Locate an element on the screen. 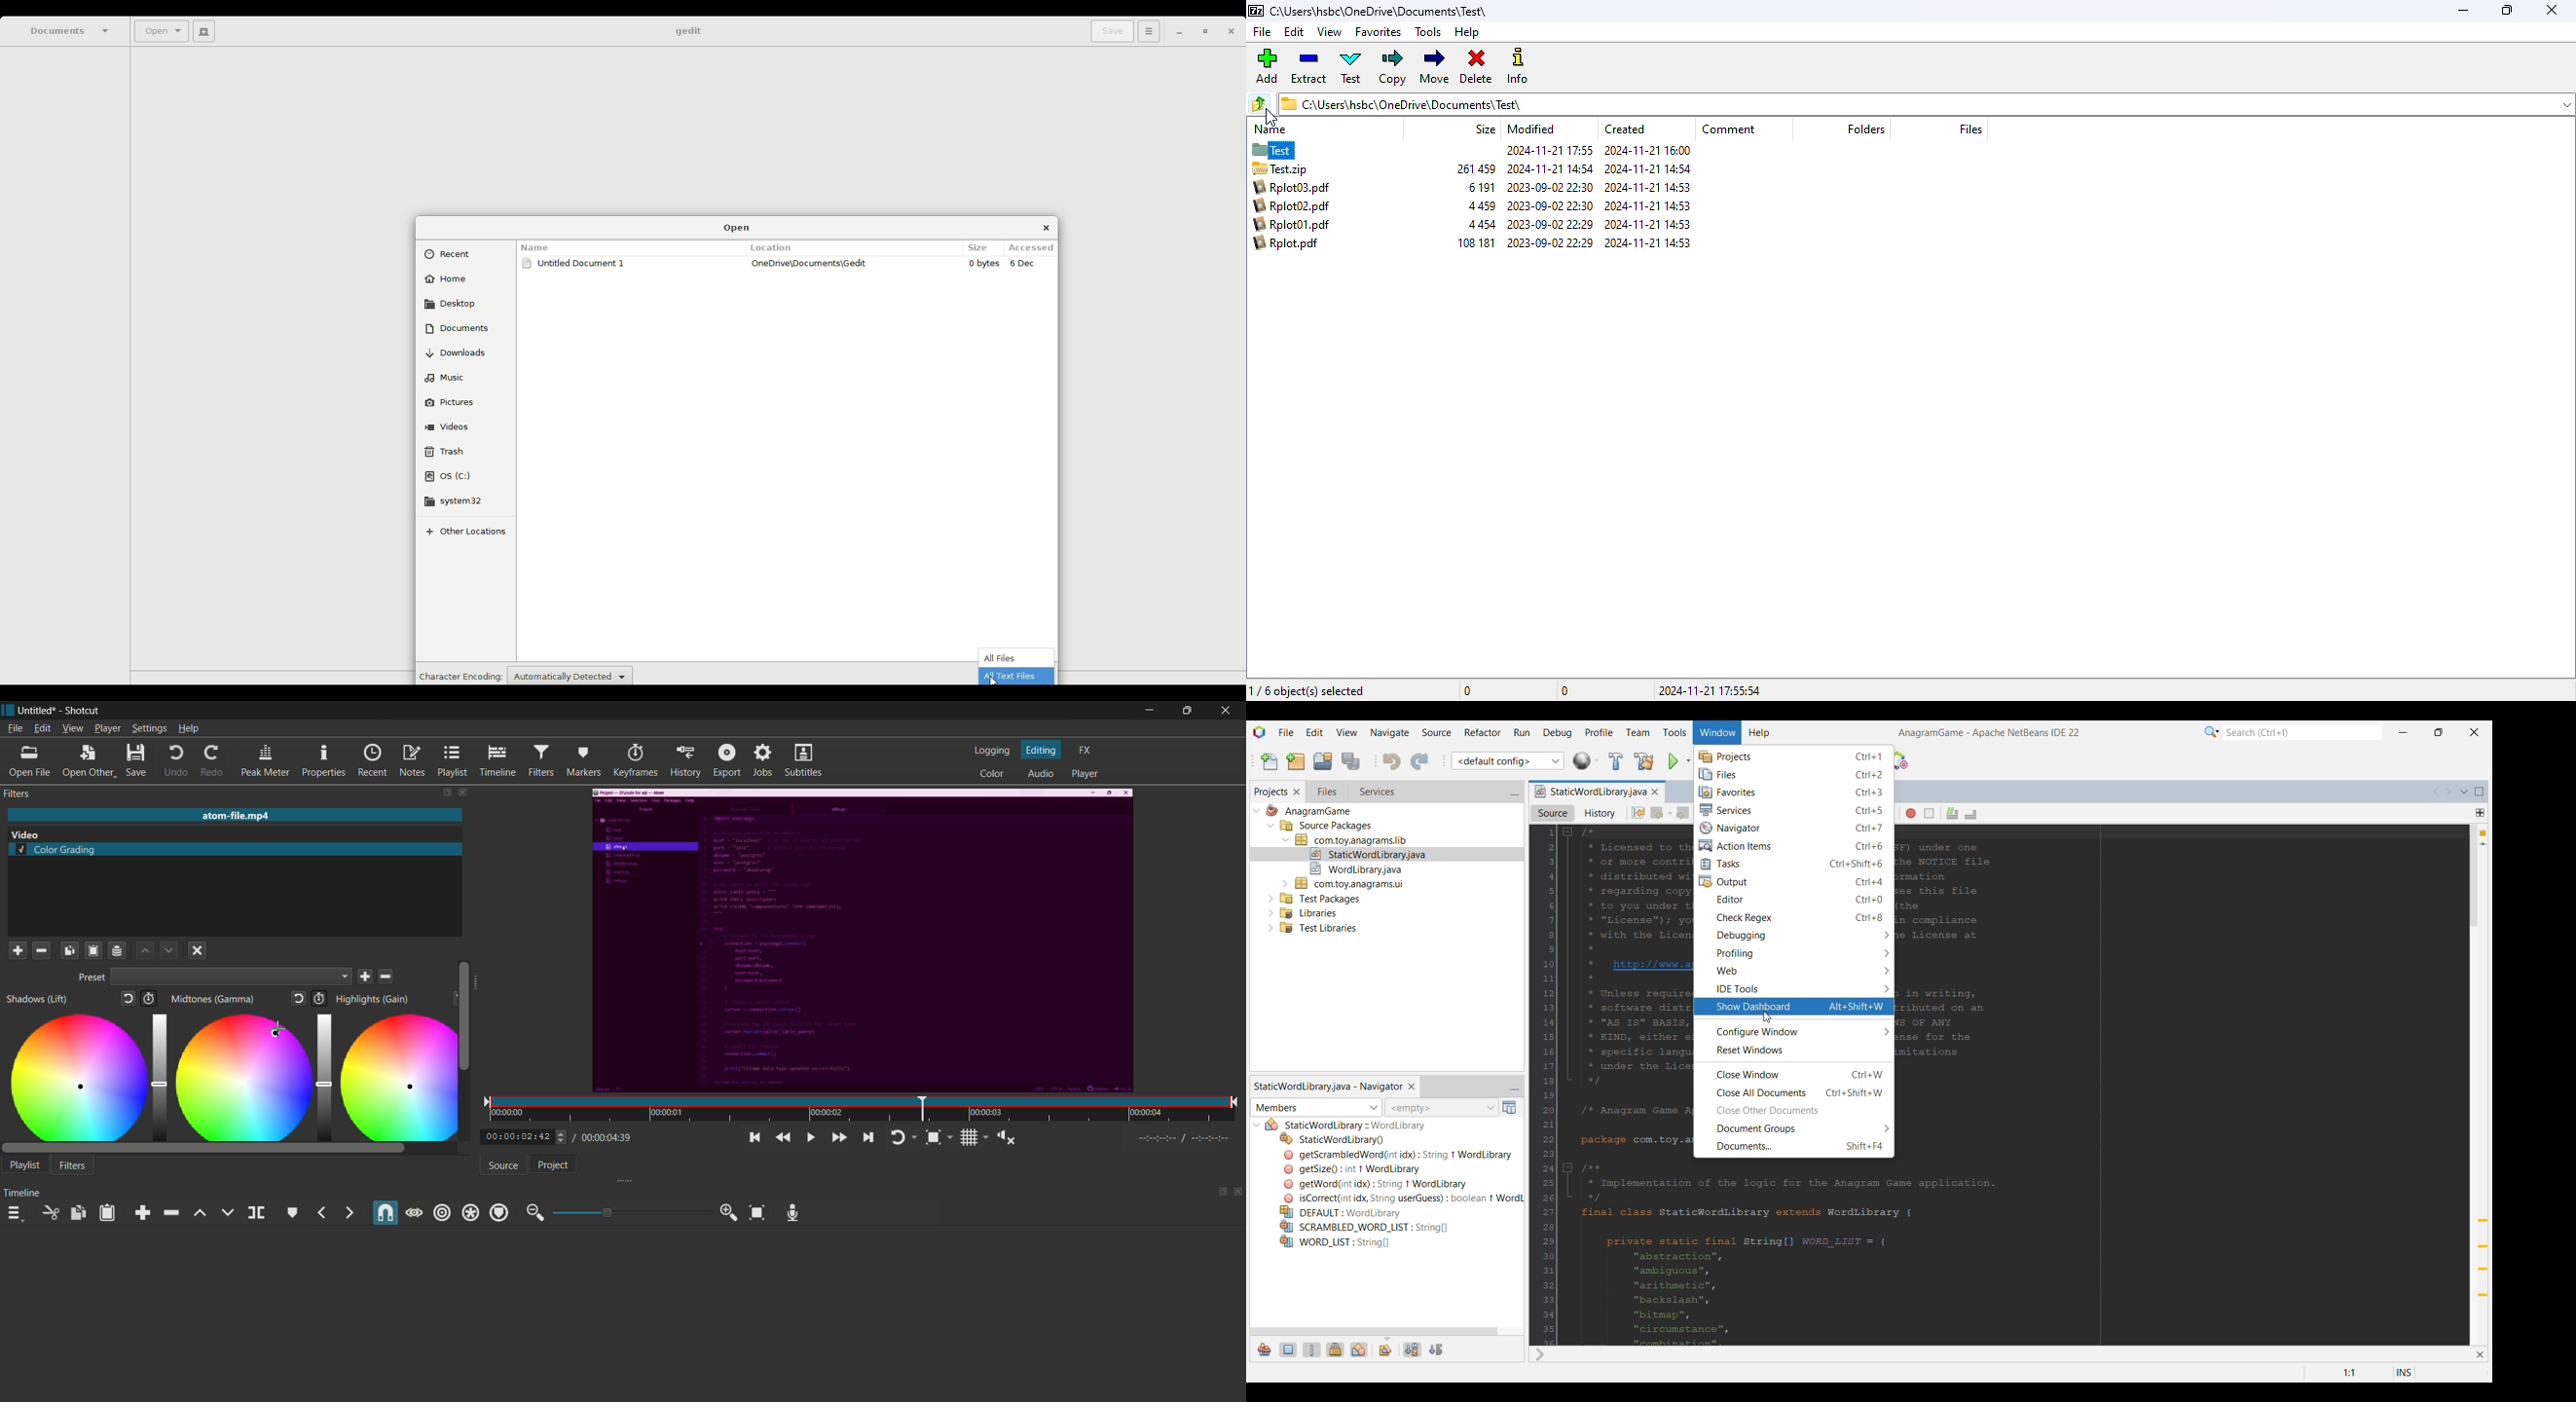  Services is located at coordinates (1793, 810).